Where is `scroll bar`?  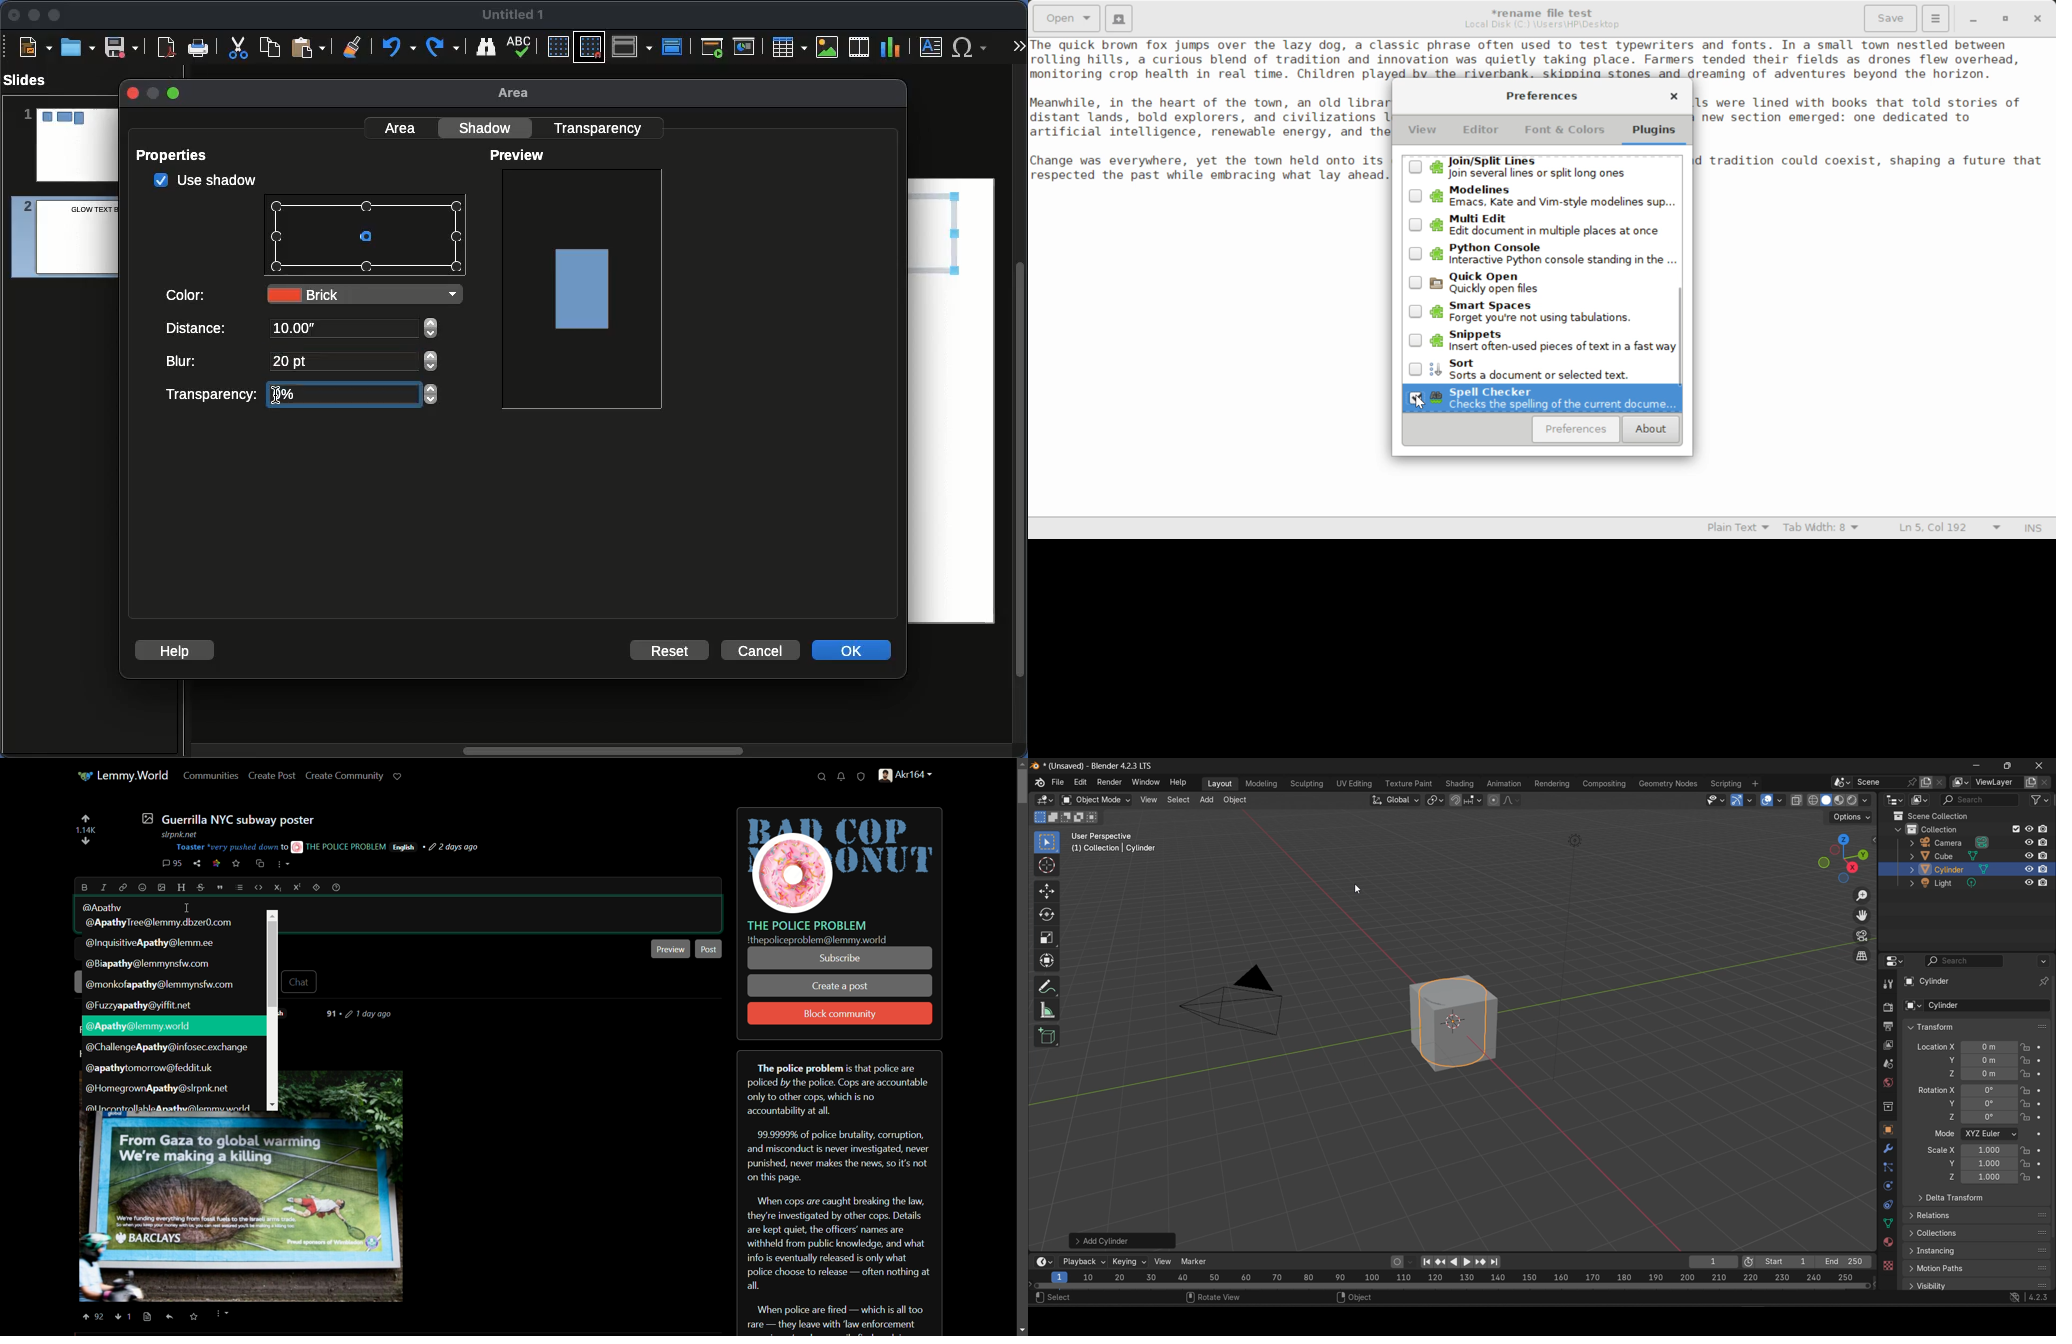
scroll bar is located at coordinates (272, 963).